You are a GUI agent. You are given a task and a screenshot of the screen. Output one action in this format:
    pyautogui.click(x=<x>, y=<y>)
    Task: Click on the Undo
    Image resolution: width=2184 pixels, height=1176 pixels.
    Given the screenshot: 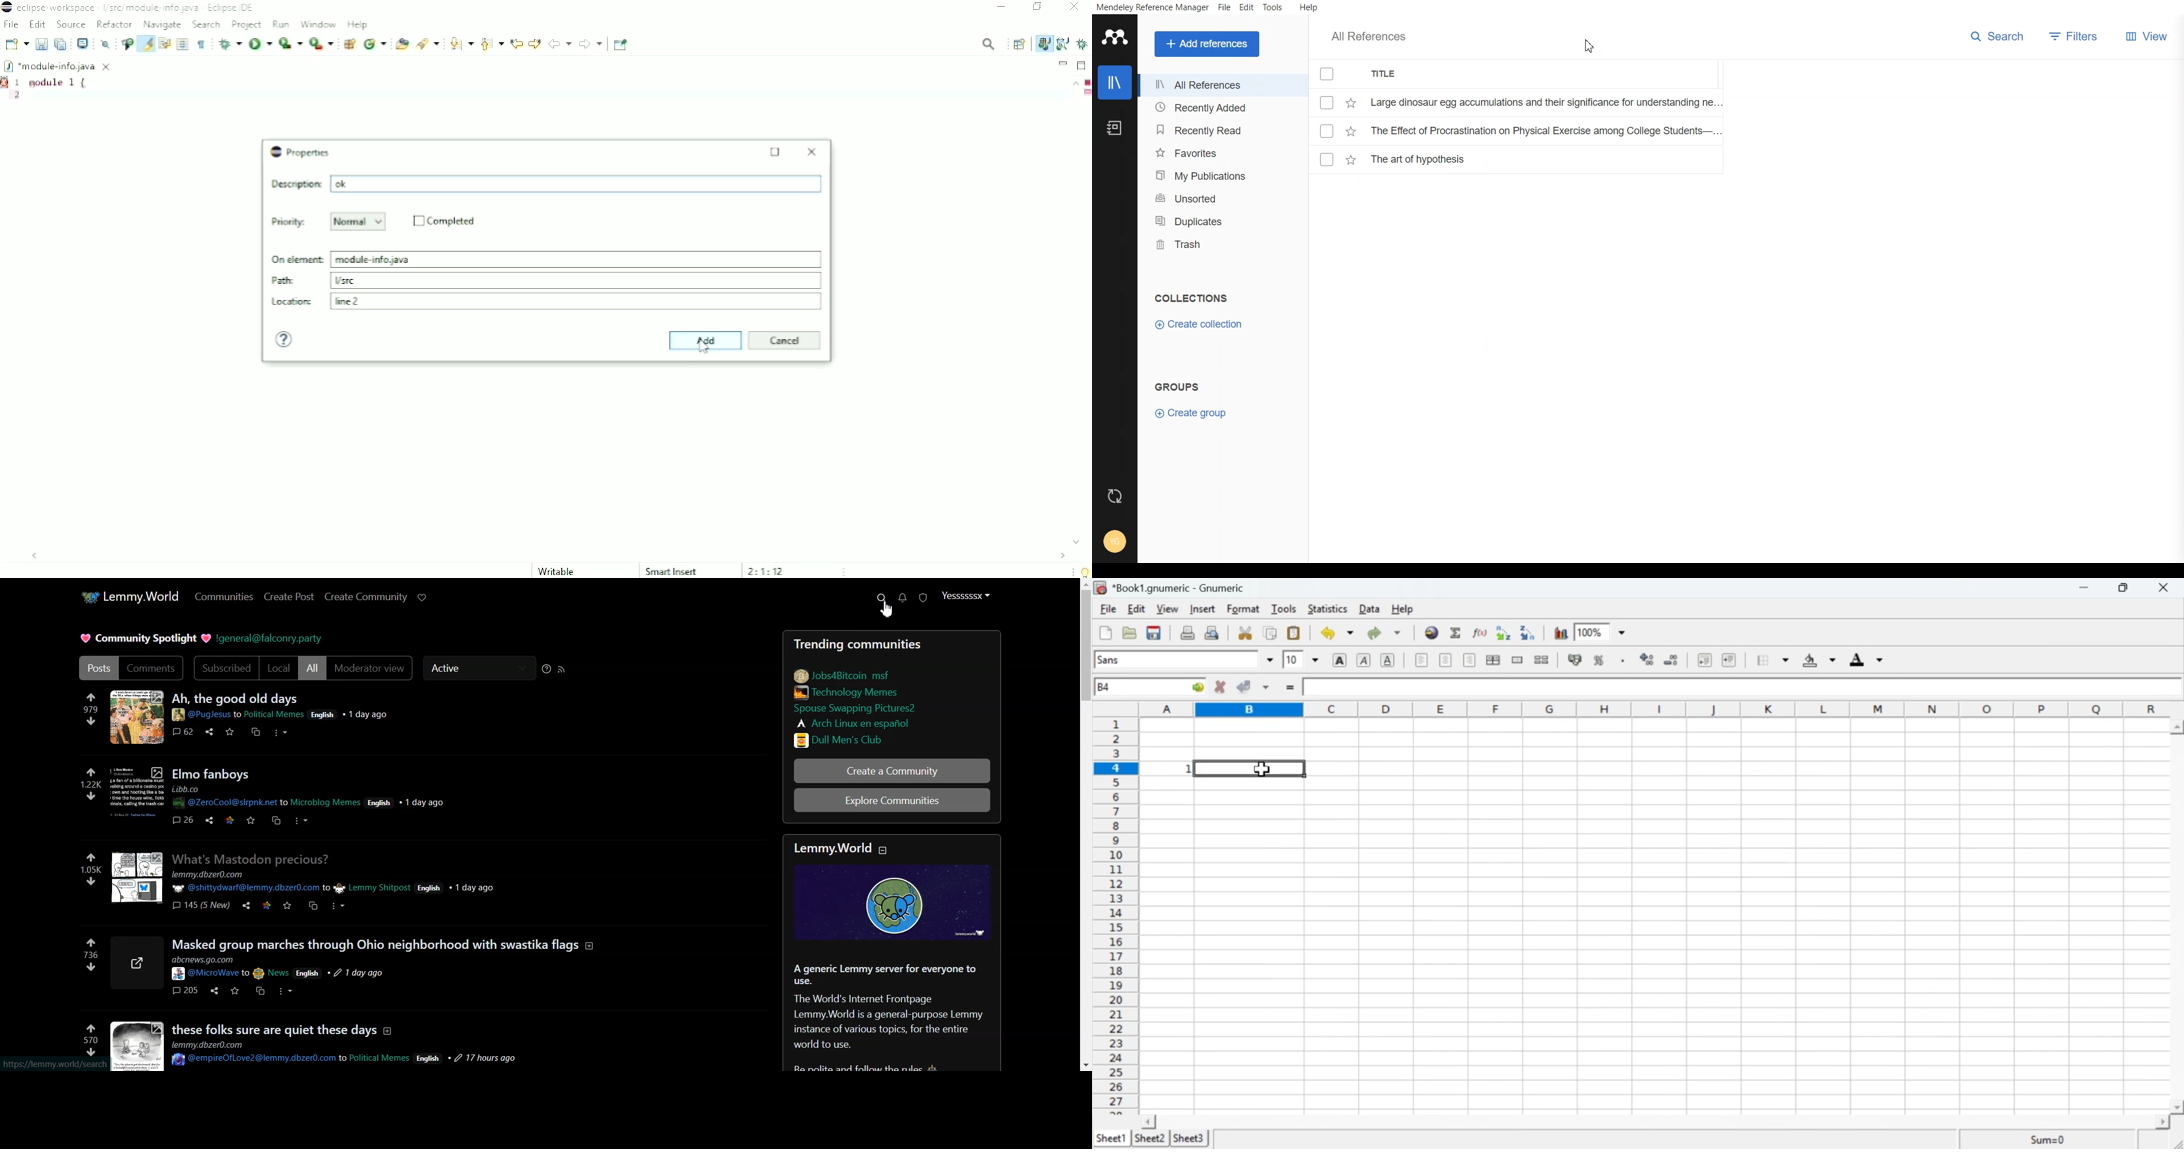 What is the action you would take?
    pyautogui.click(x=1339, y=633)
    